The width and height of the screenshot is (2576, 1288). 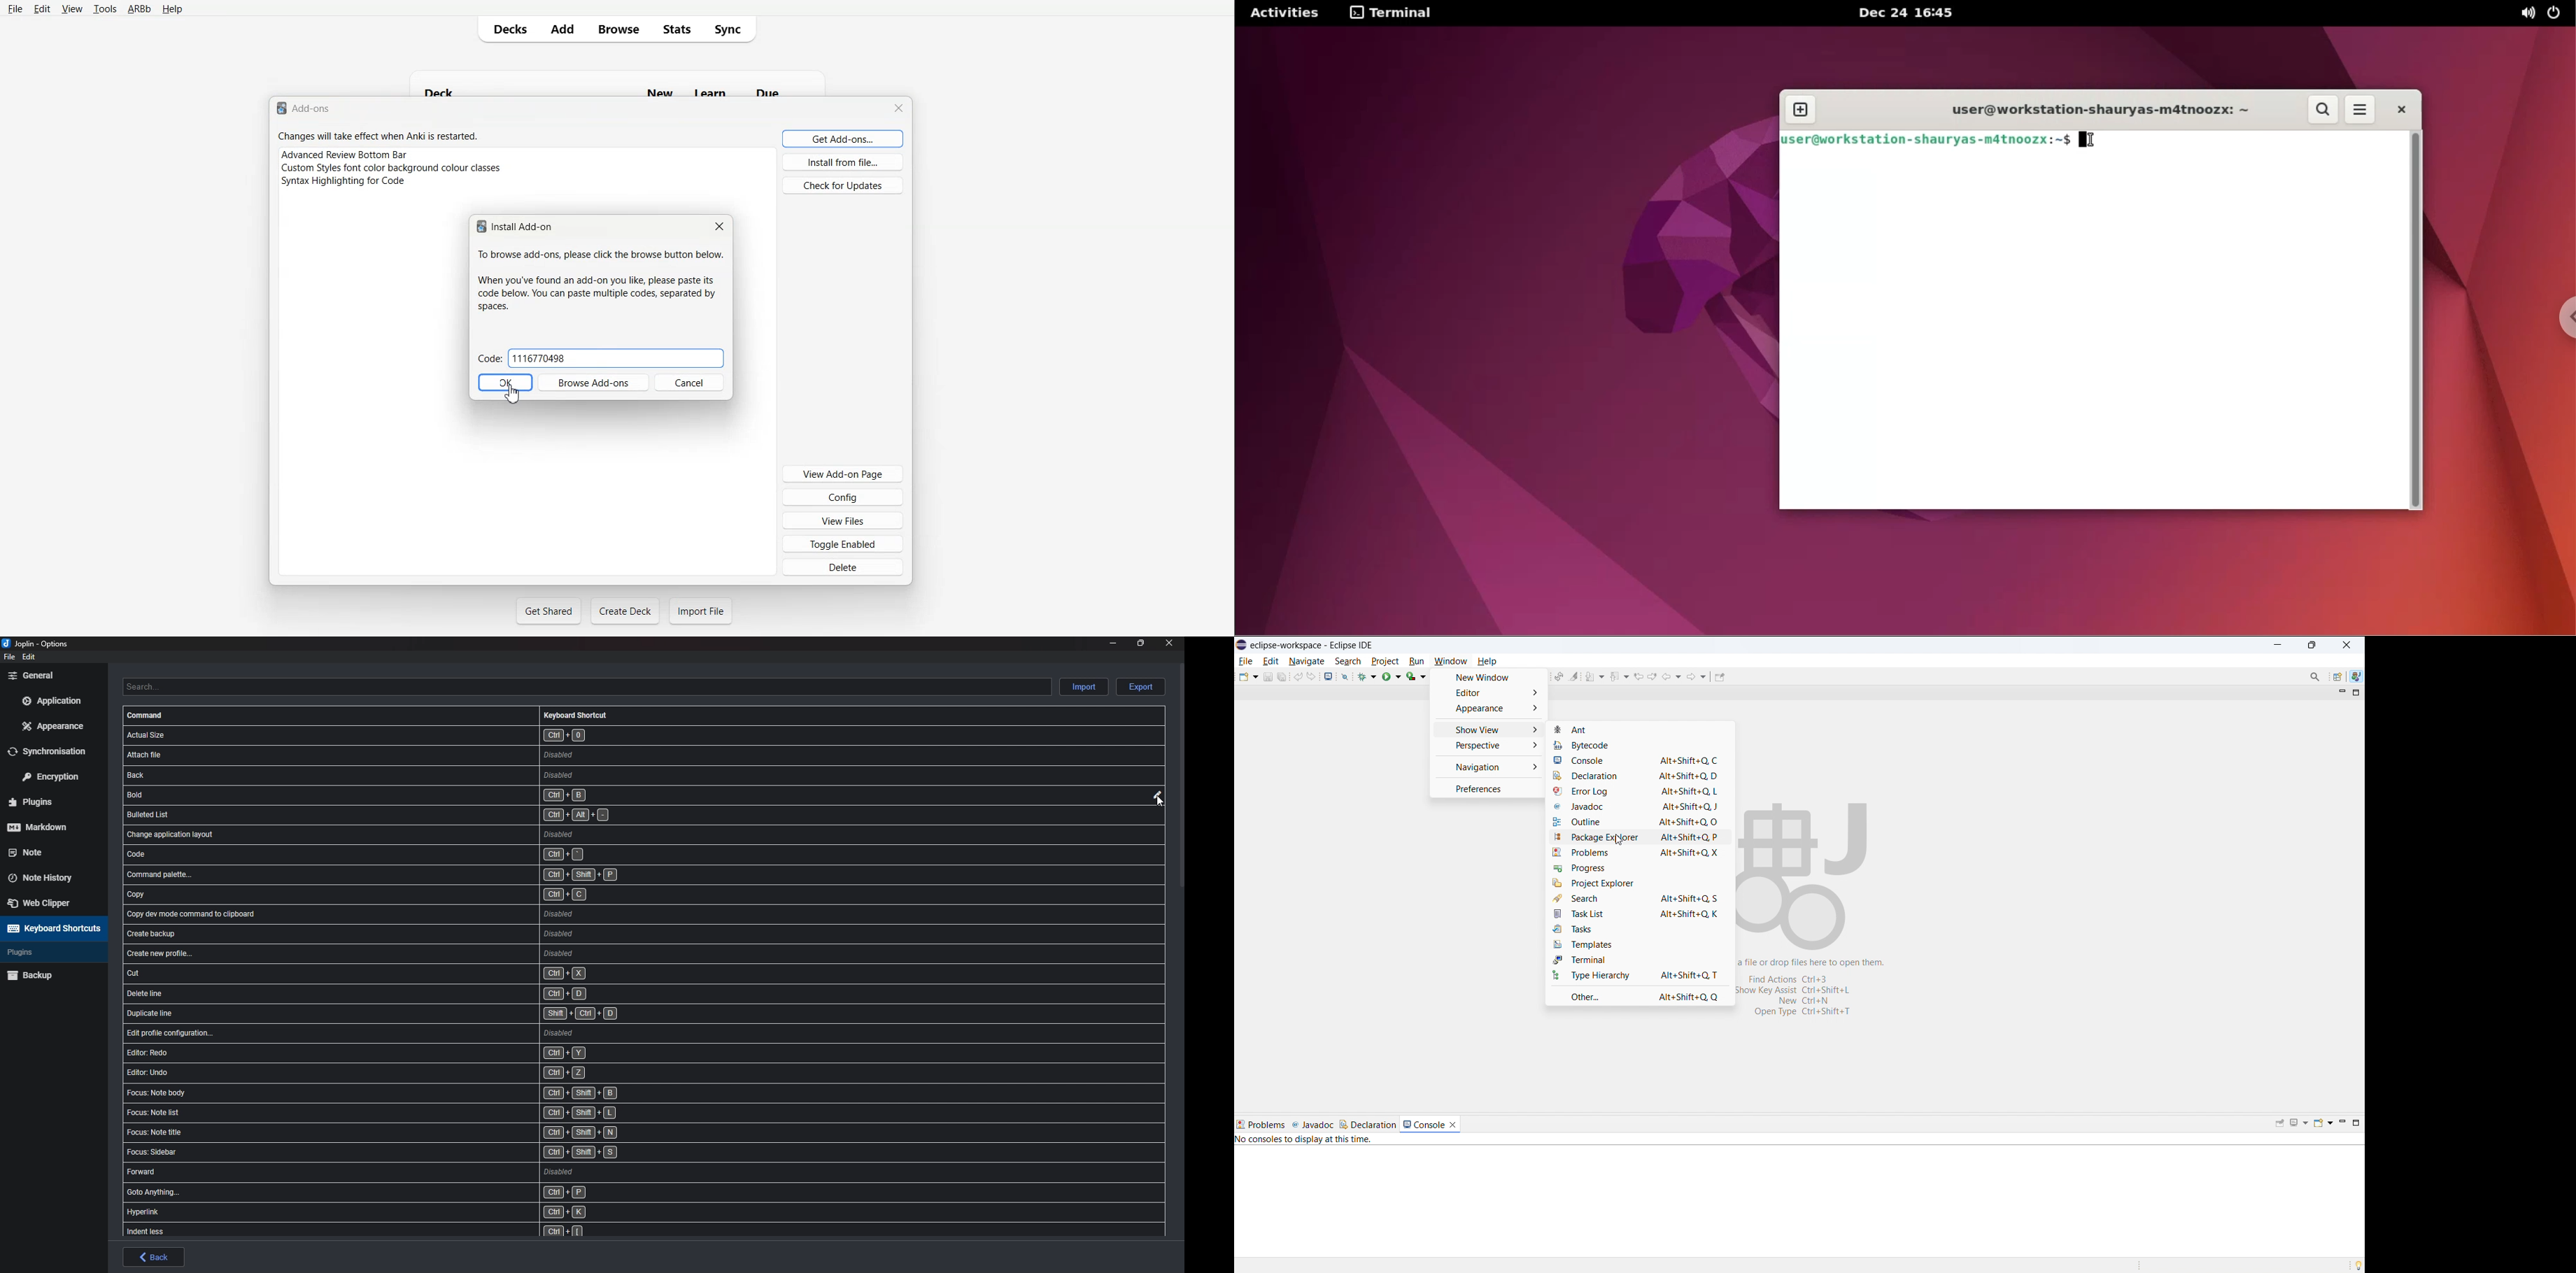 What do you see at coordinates (407, 1175) in the screenshot?
I see `shortcut` at bounding box center [407, 1175].